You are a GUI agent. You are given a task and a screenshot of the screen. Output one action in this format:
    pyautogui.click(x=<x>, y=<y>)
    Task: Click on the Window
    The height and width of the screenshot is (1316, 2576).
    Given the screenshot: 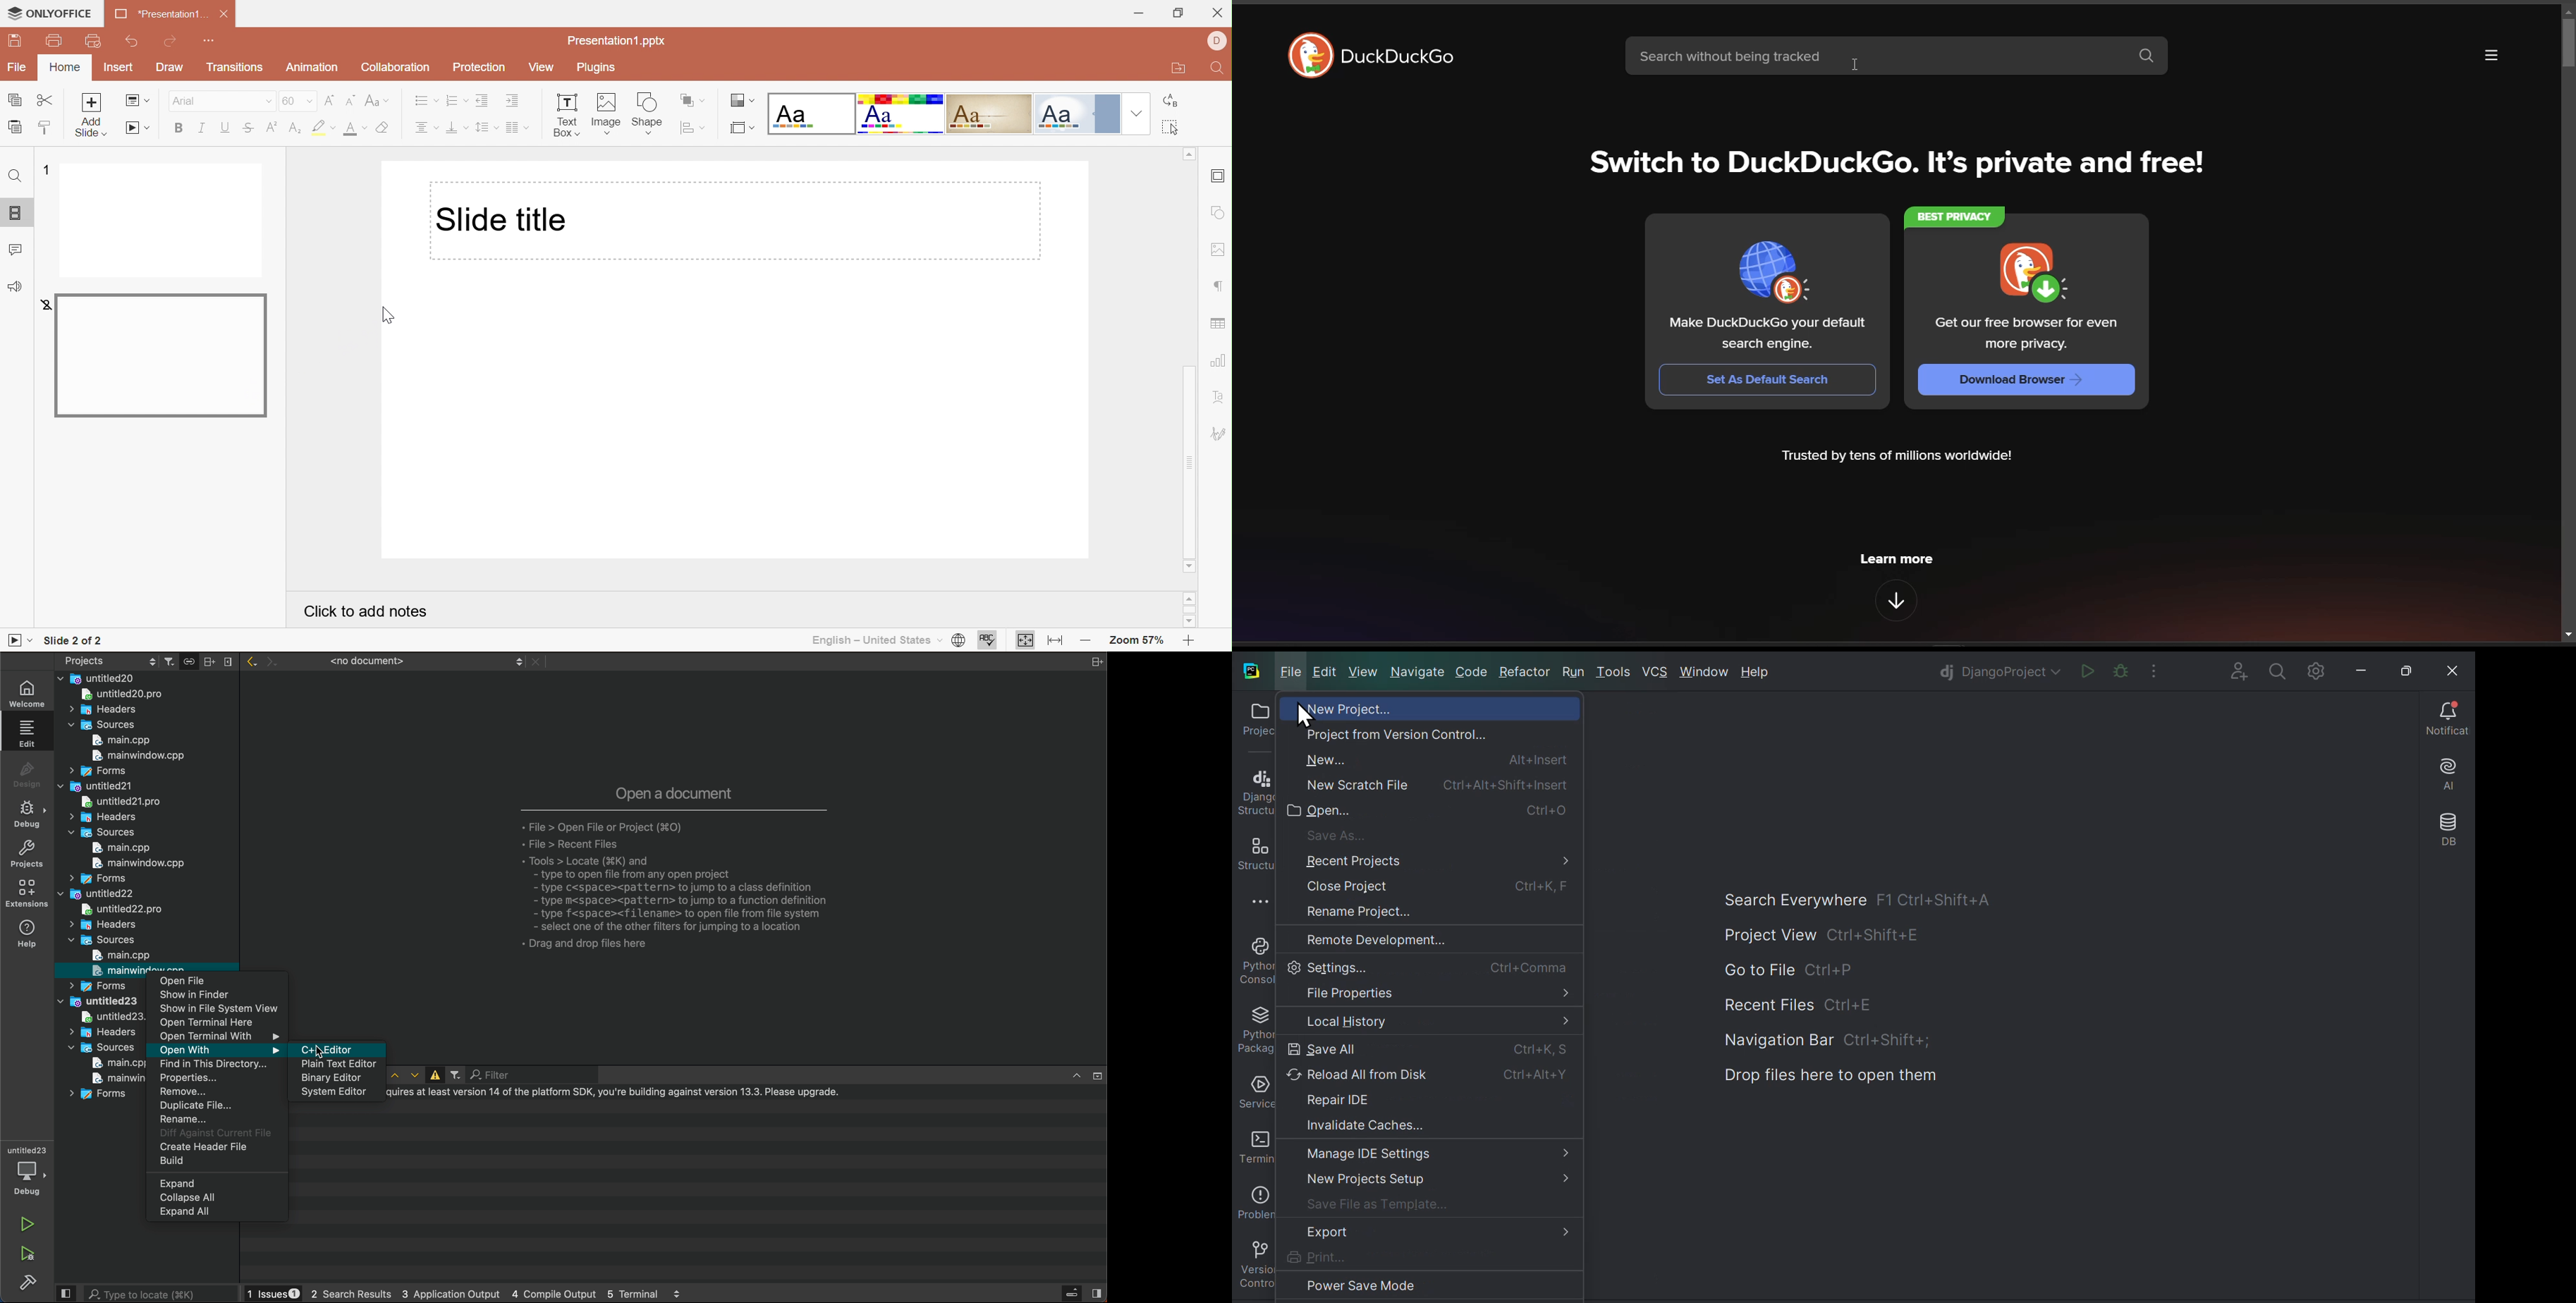 What is the action you would take?
    pyautogui.click(x=1707, y=673)
    